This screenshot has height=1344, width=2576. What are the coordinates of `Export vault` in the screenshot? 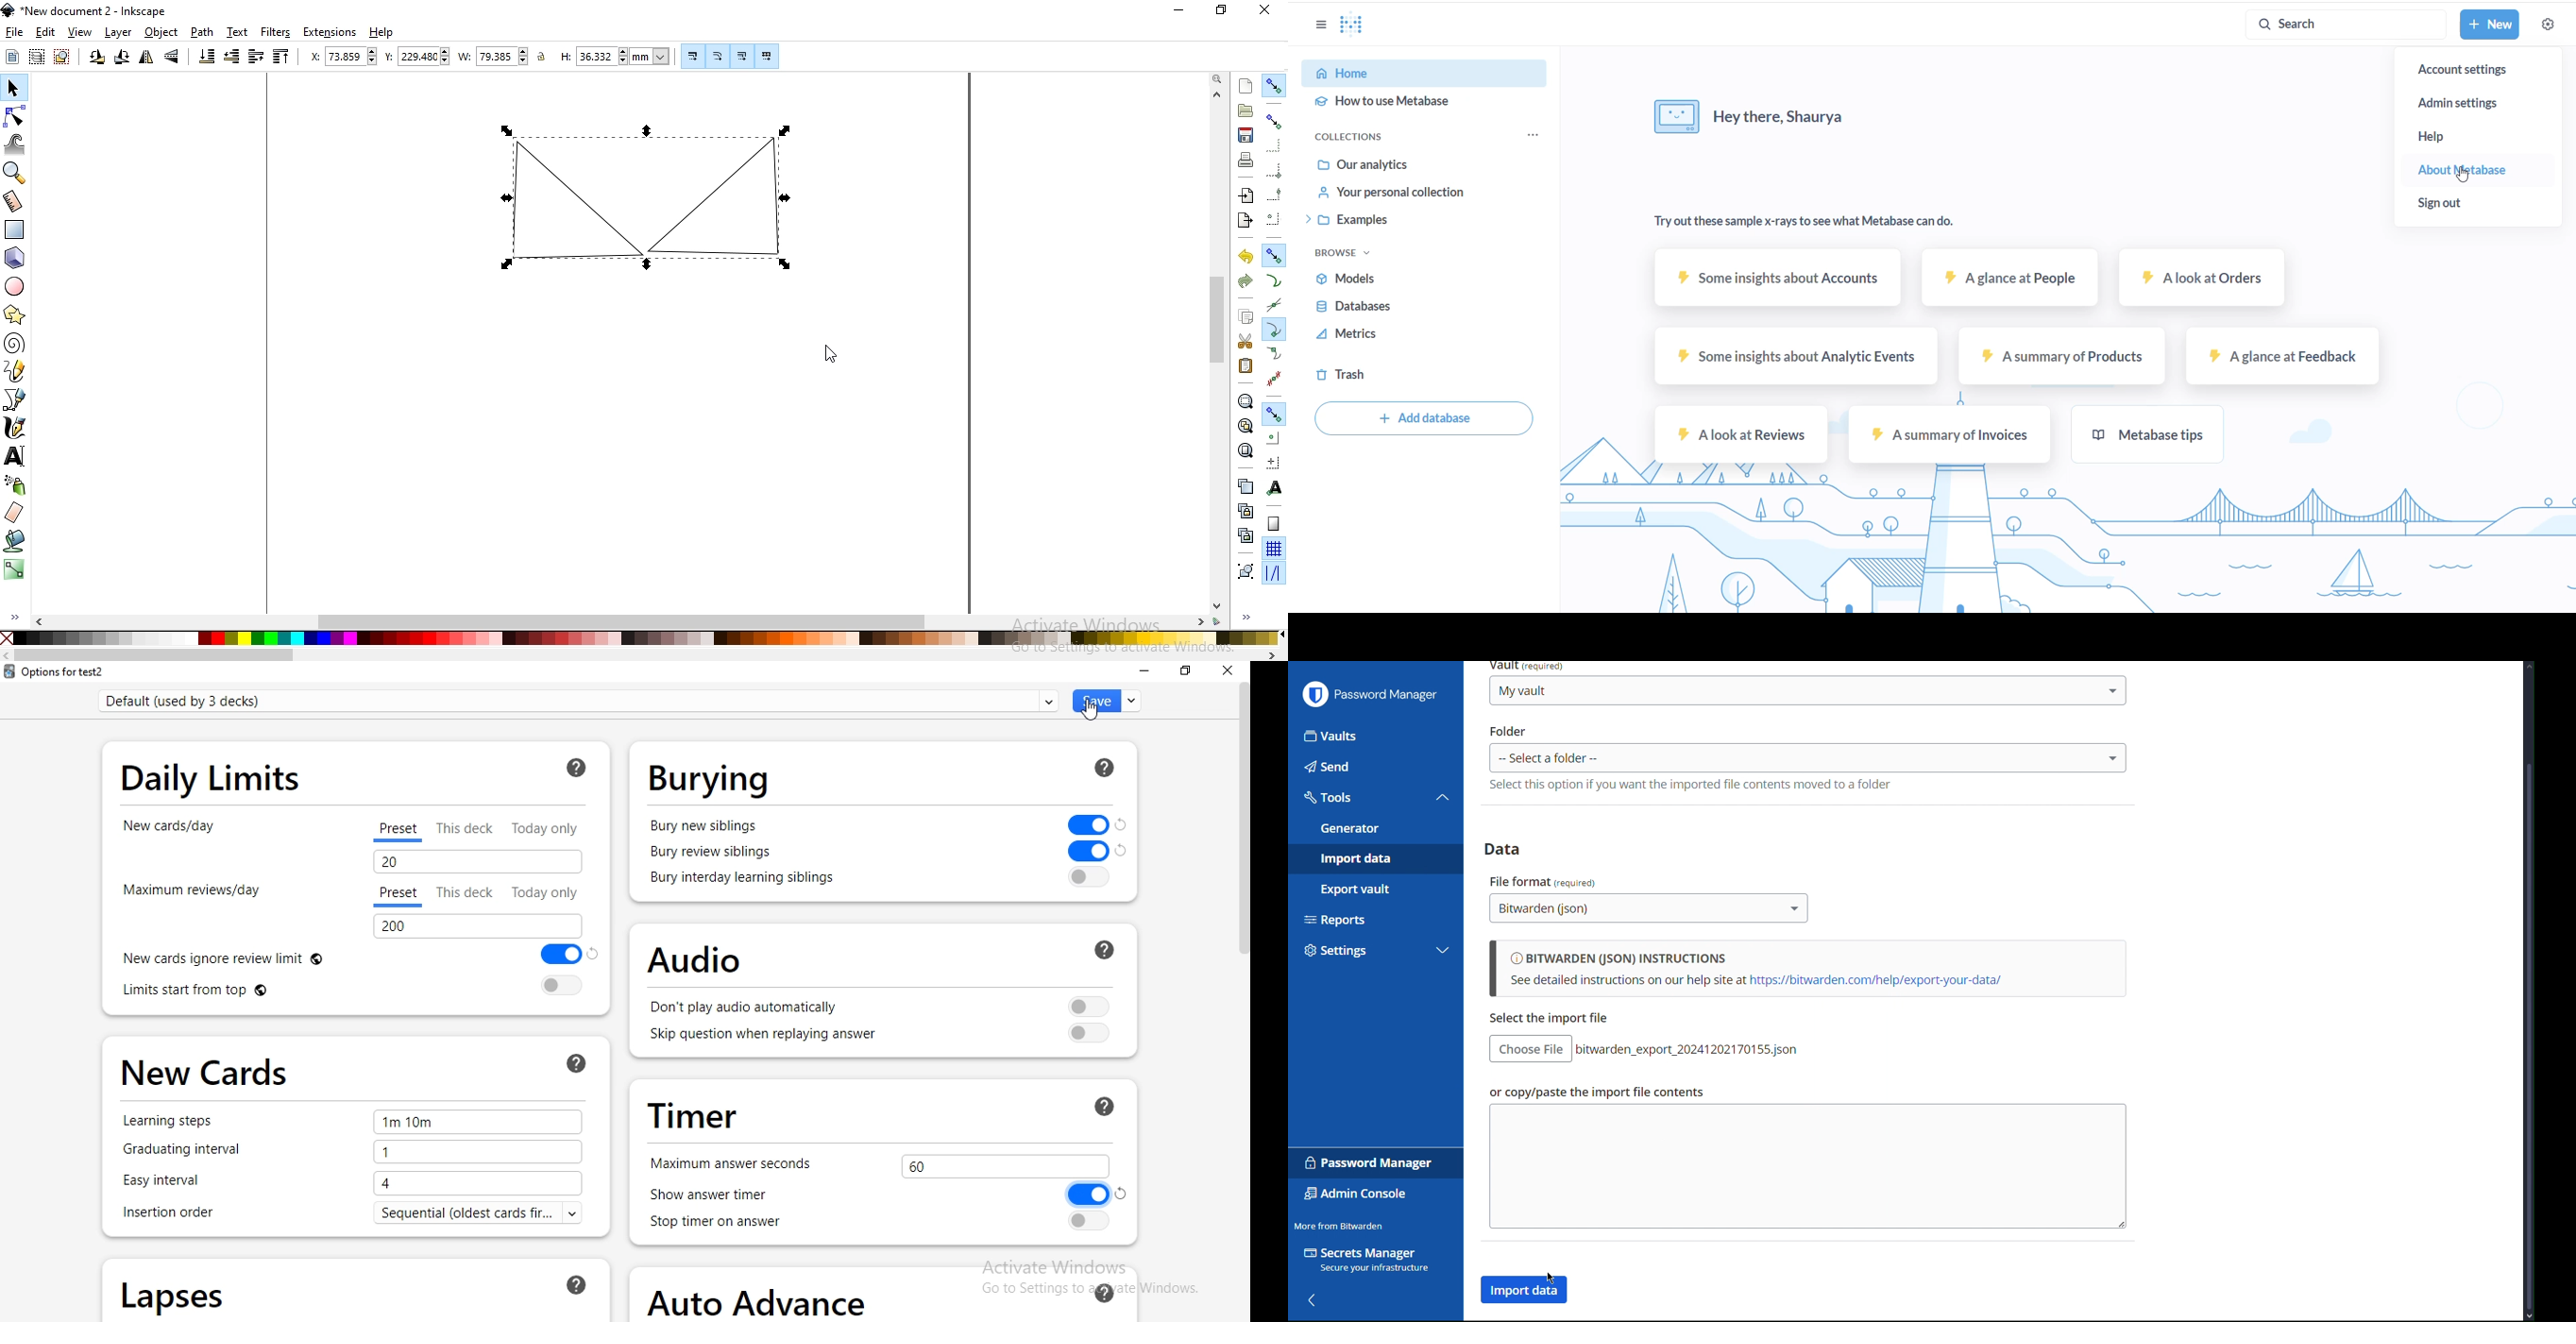 It's located at (1370, 889).